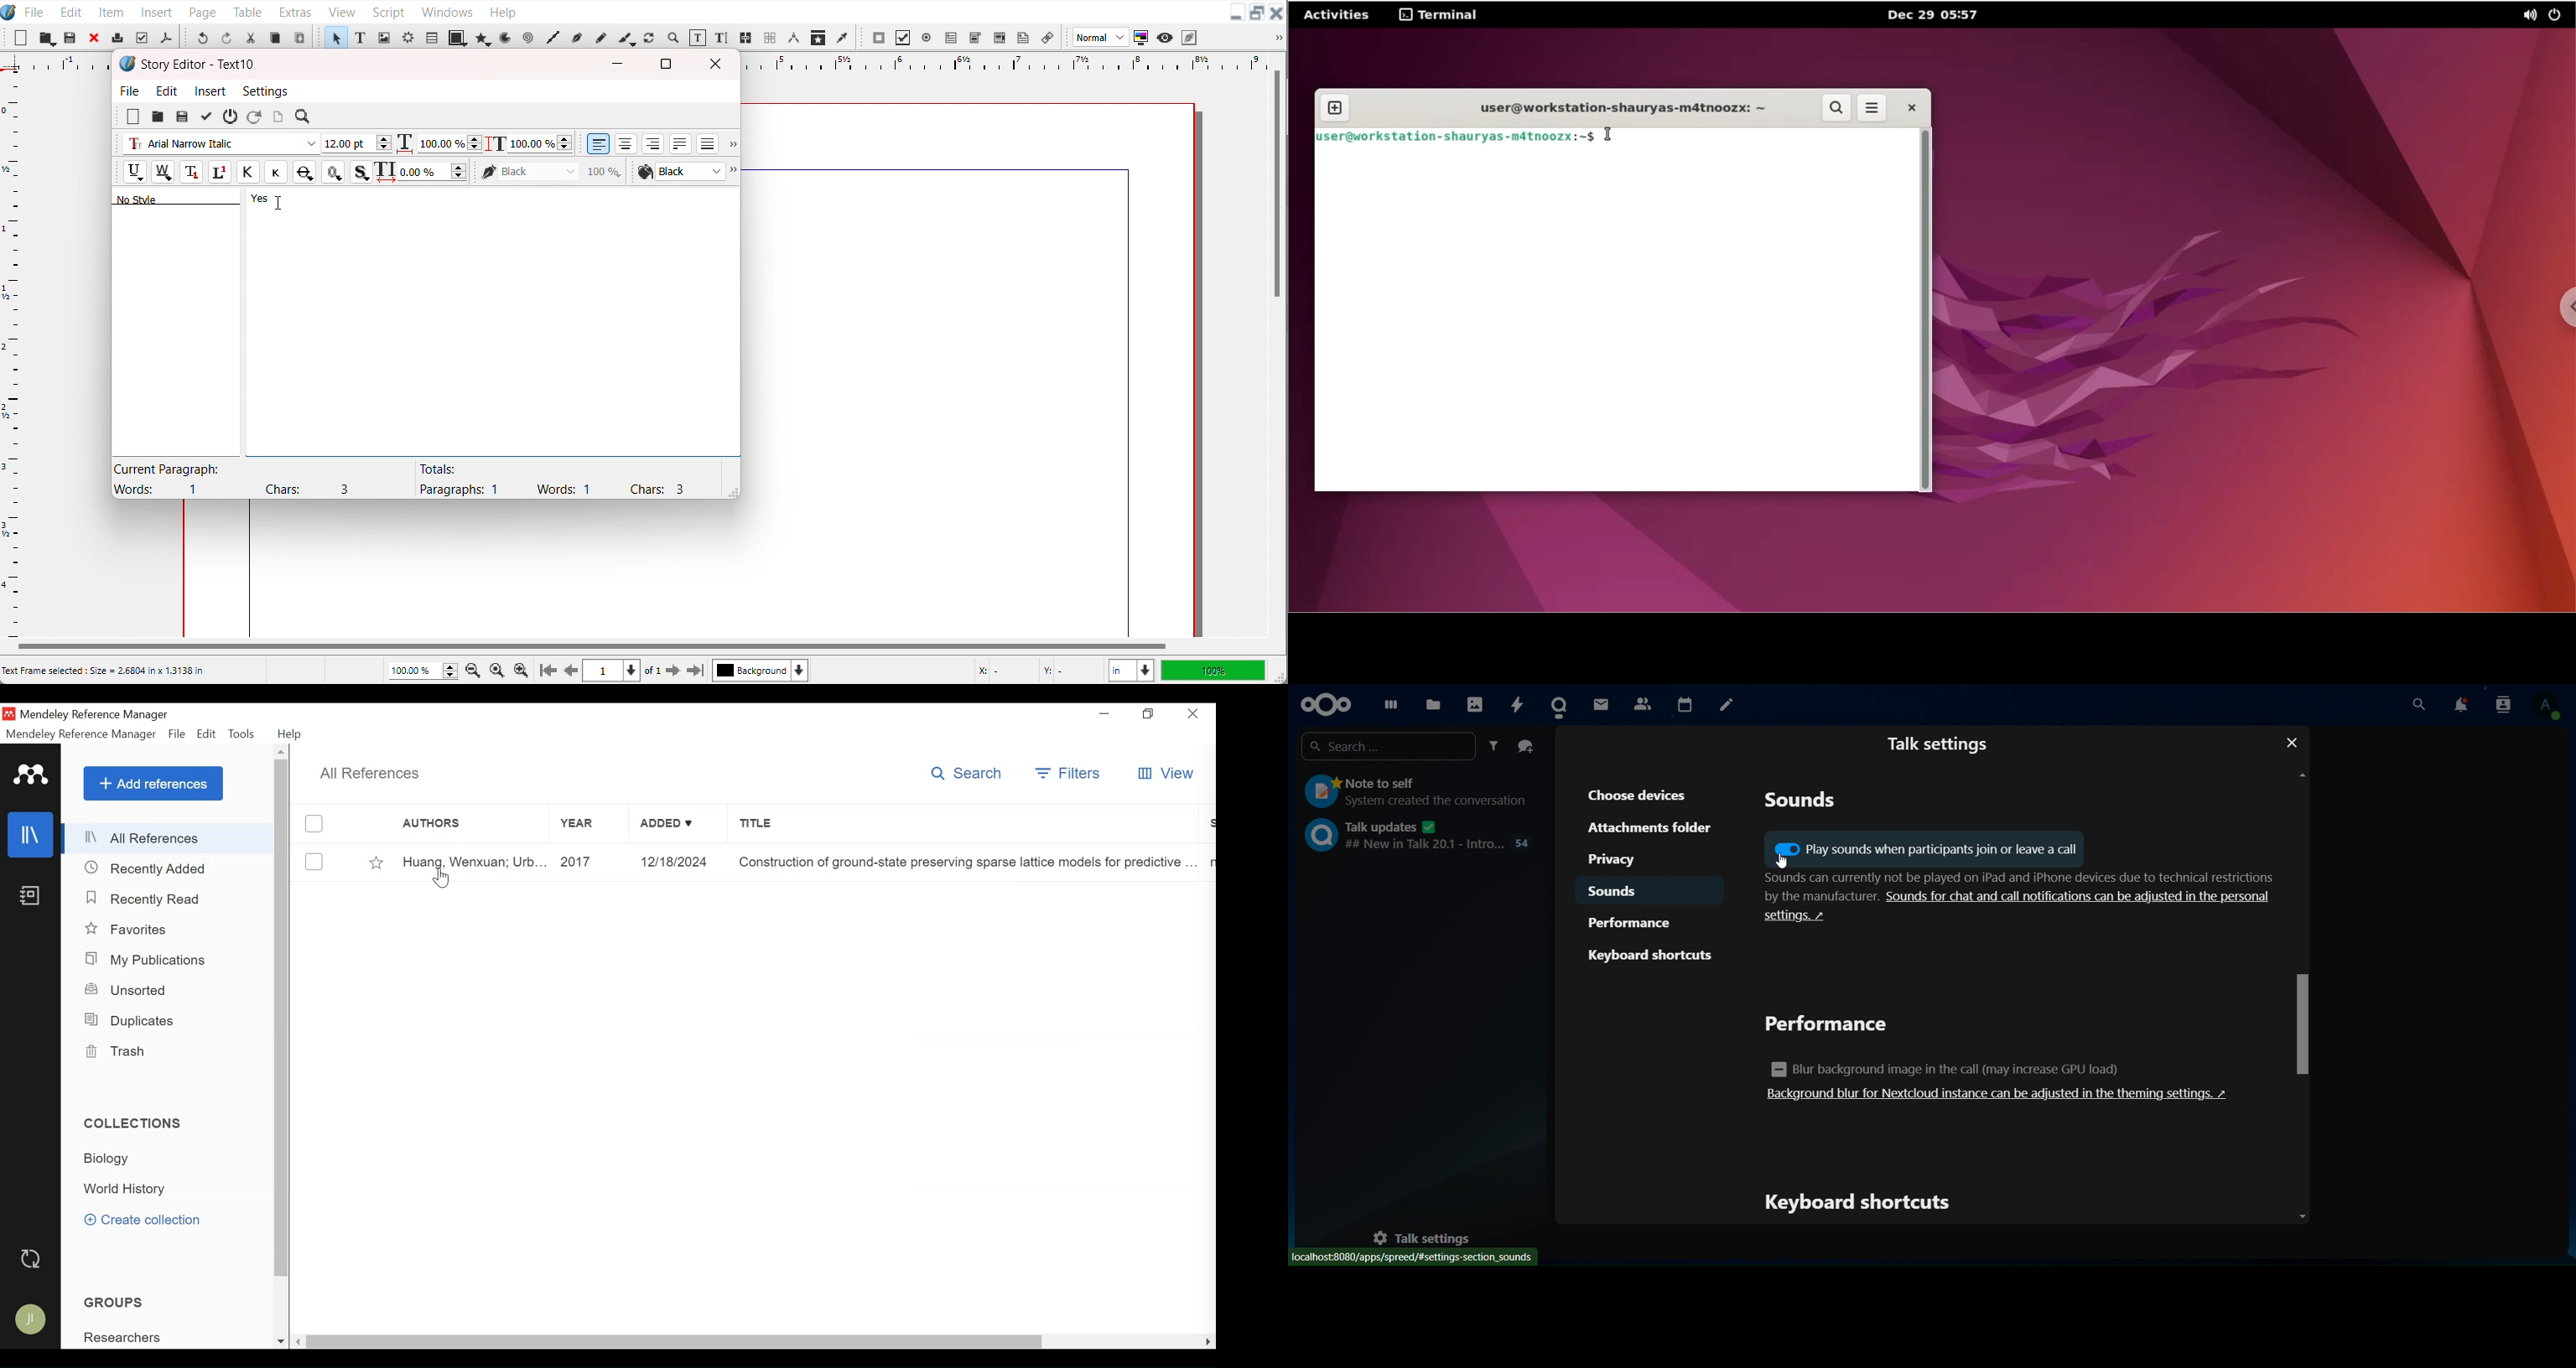 This screenshot has width=2576, height=1372. What do you see at coordinates (769, 38) in the screenshot?
I see `Unlink text frame` at bounding box center [769, 38].